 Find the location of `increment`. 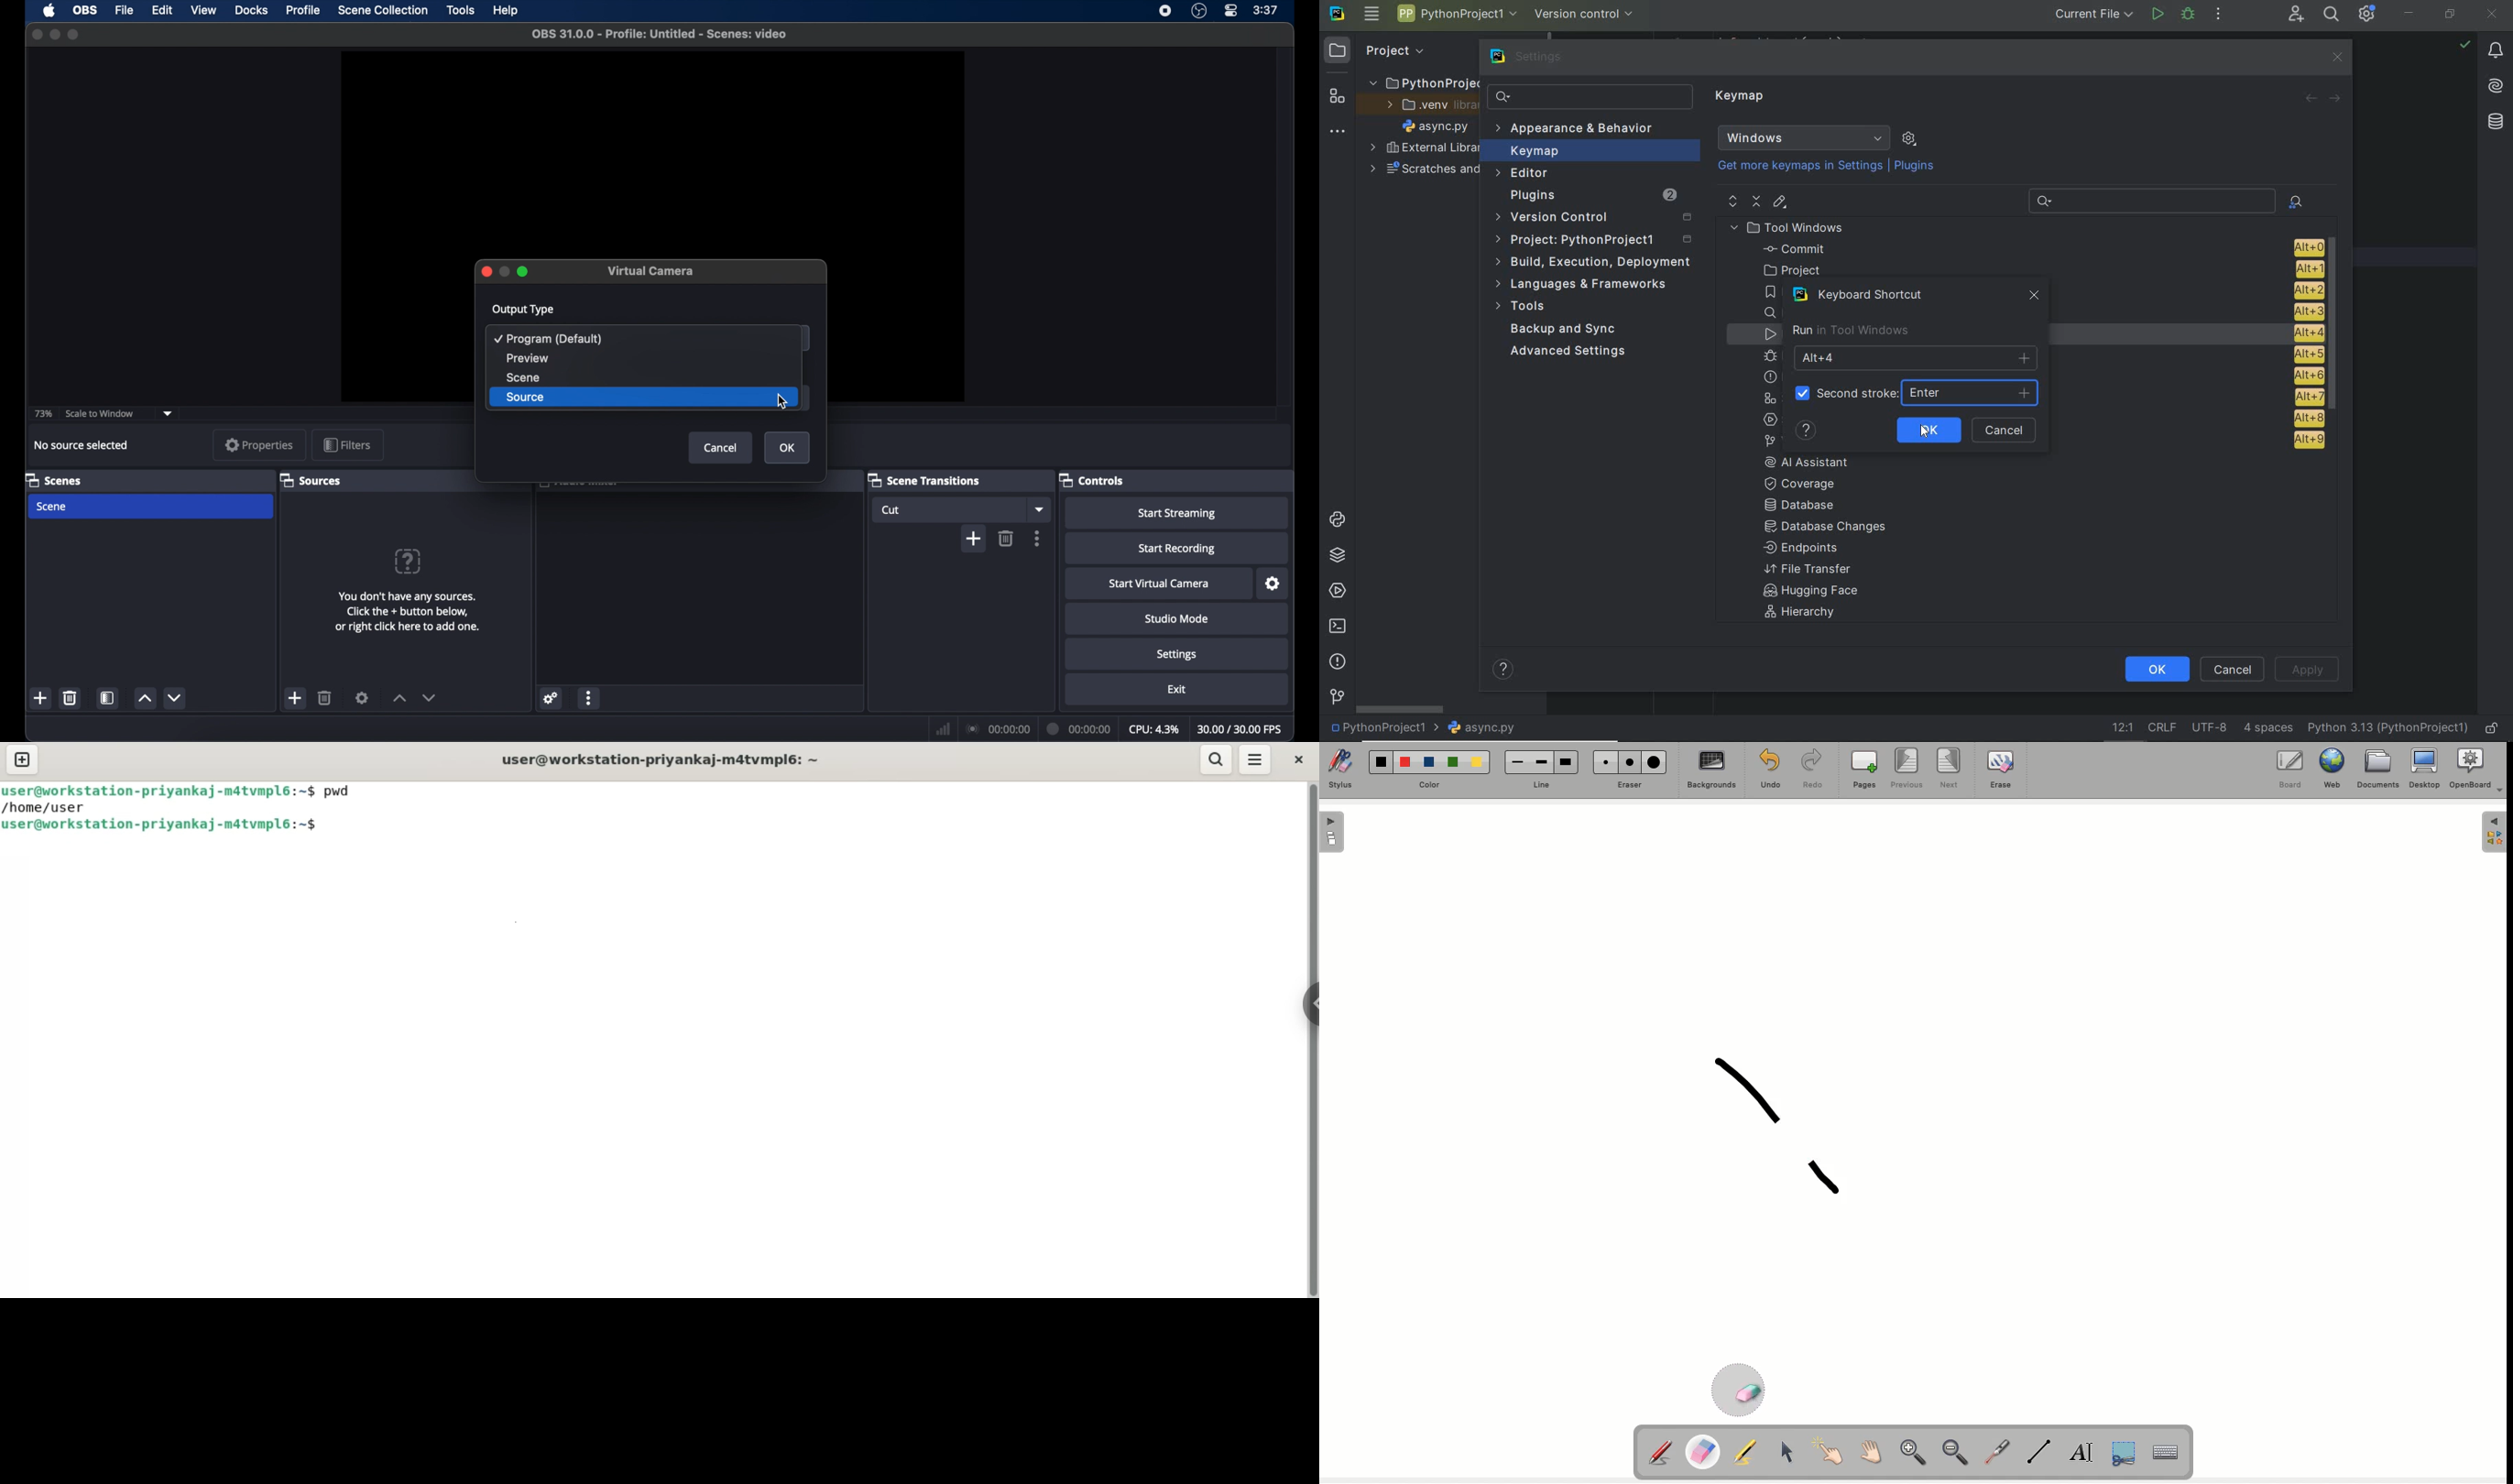

increment is located at coordinates (399, 698).